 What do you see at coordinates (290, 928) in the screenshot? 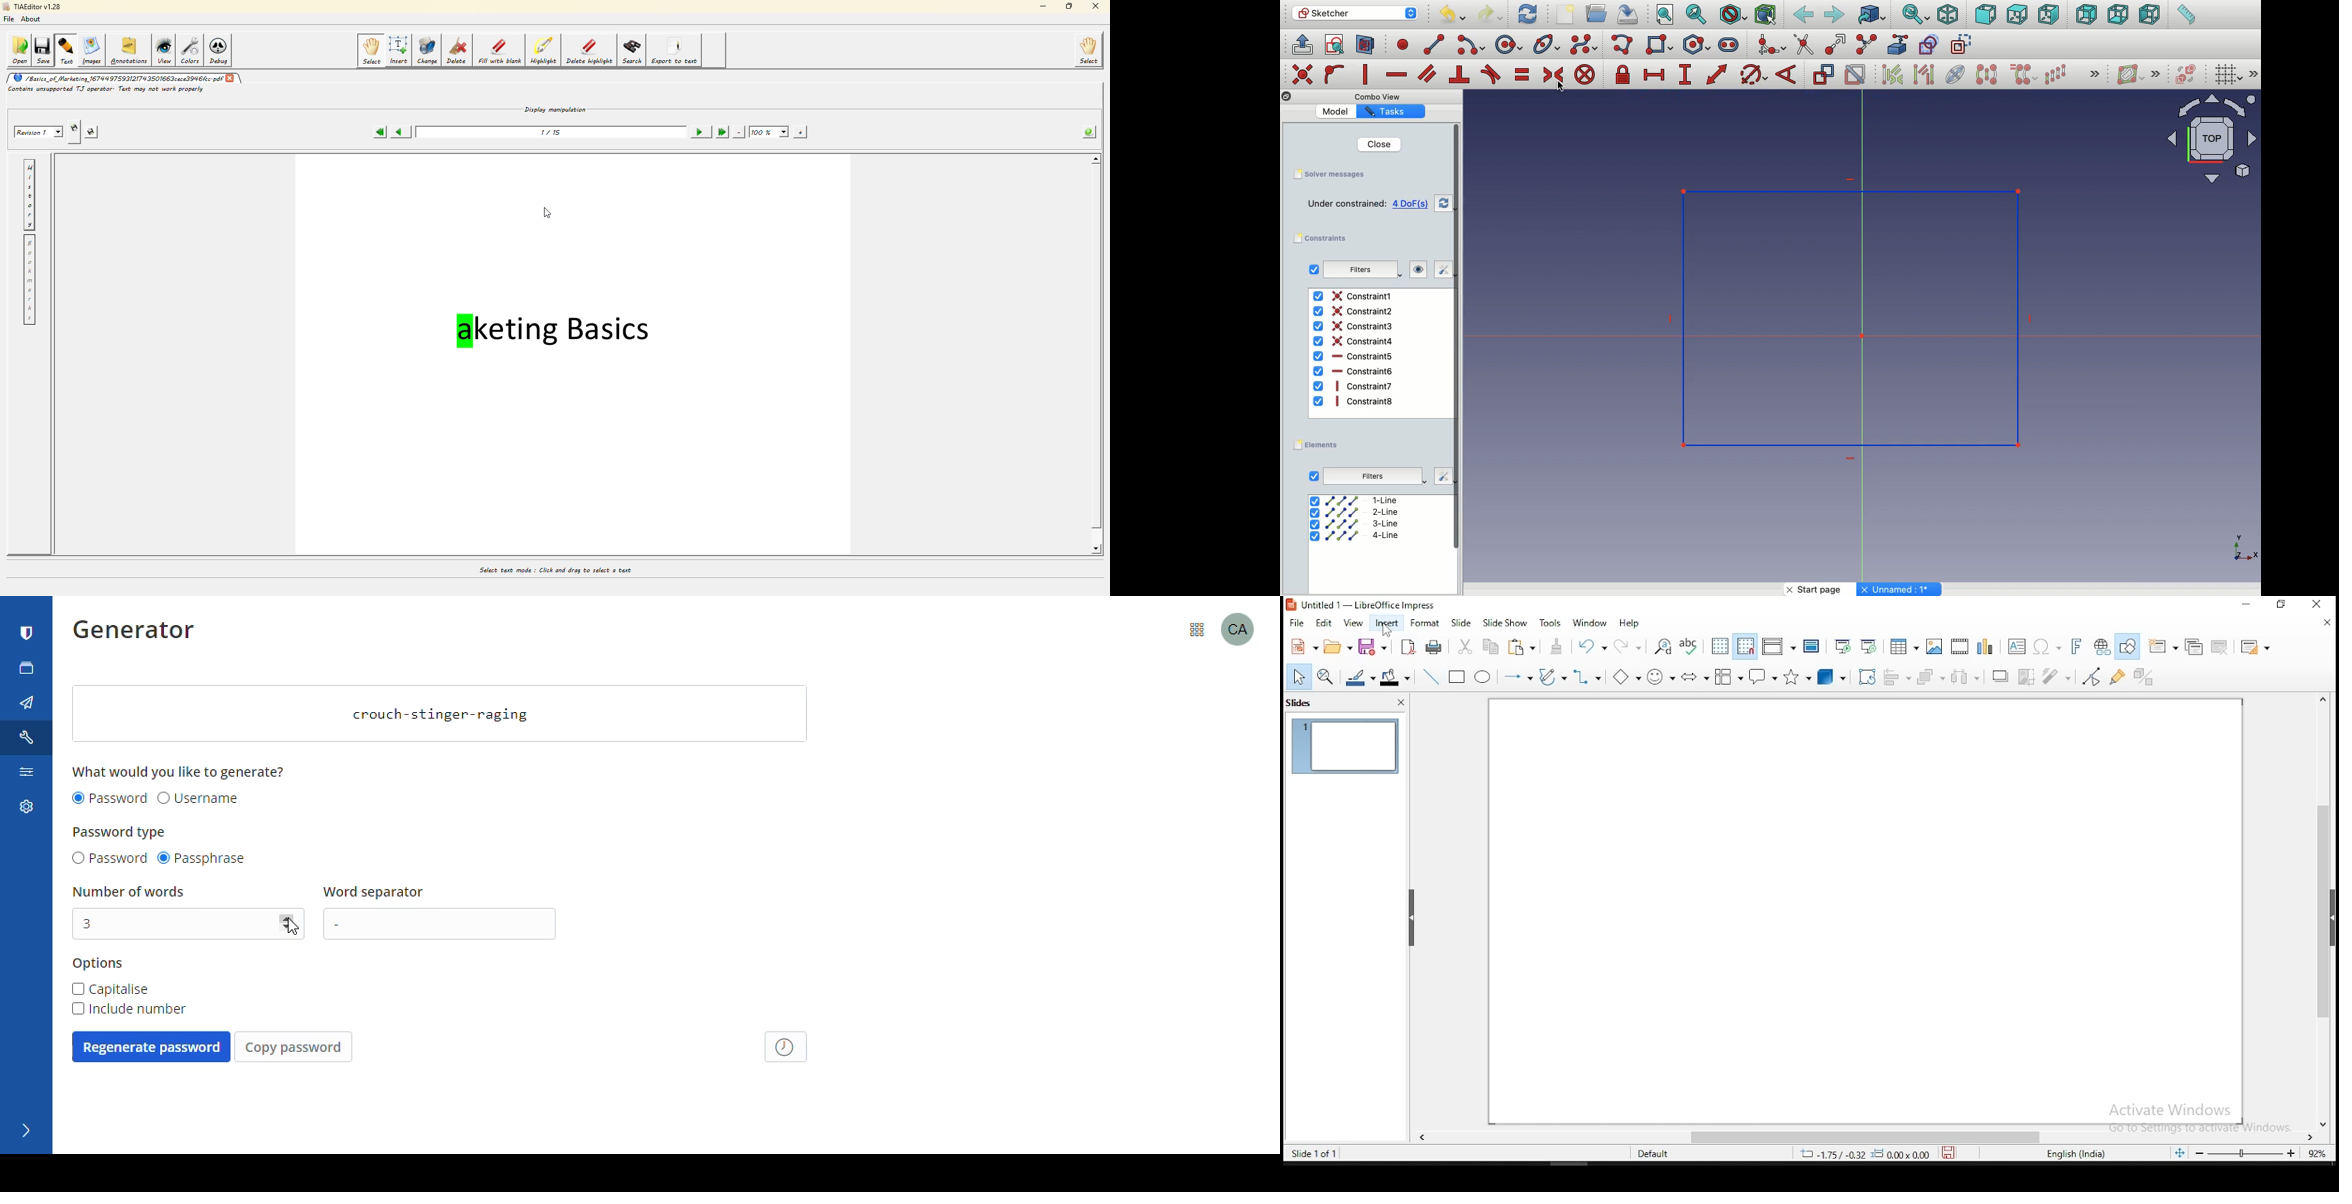
I see `cursor` at bounding box center [290, 928].